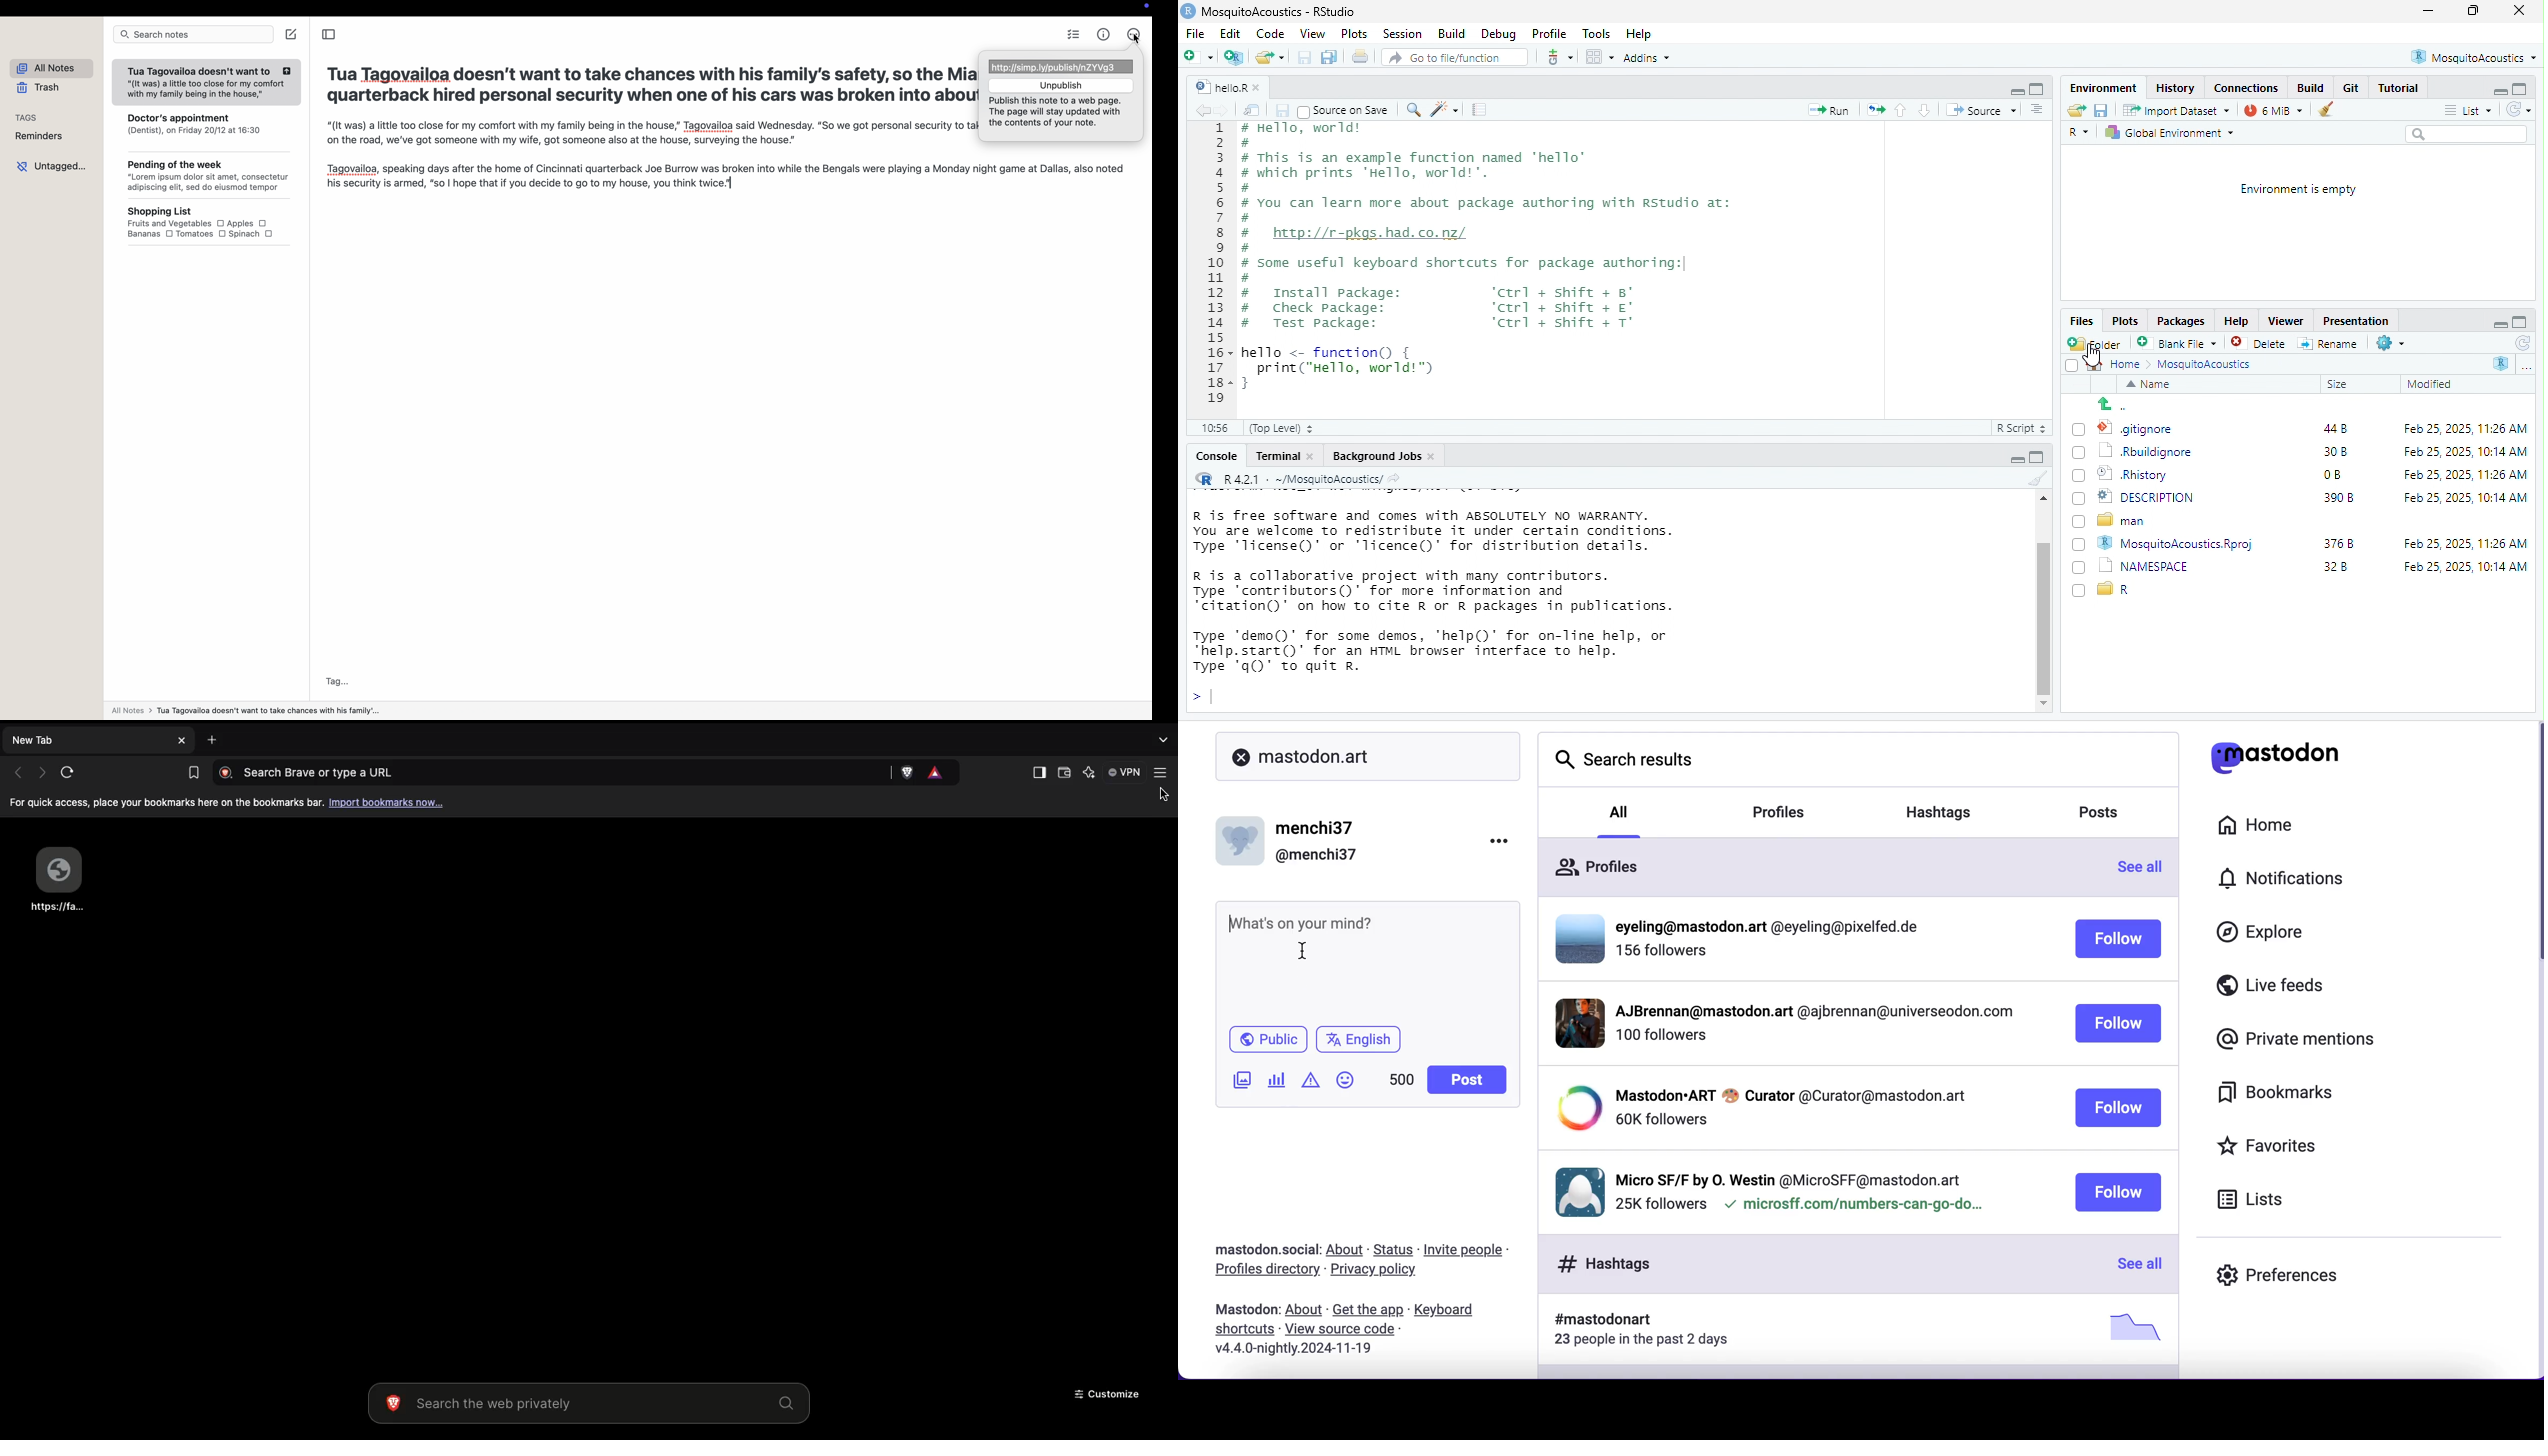  I want to click on  Plots, so click(2126, 321).